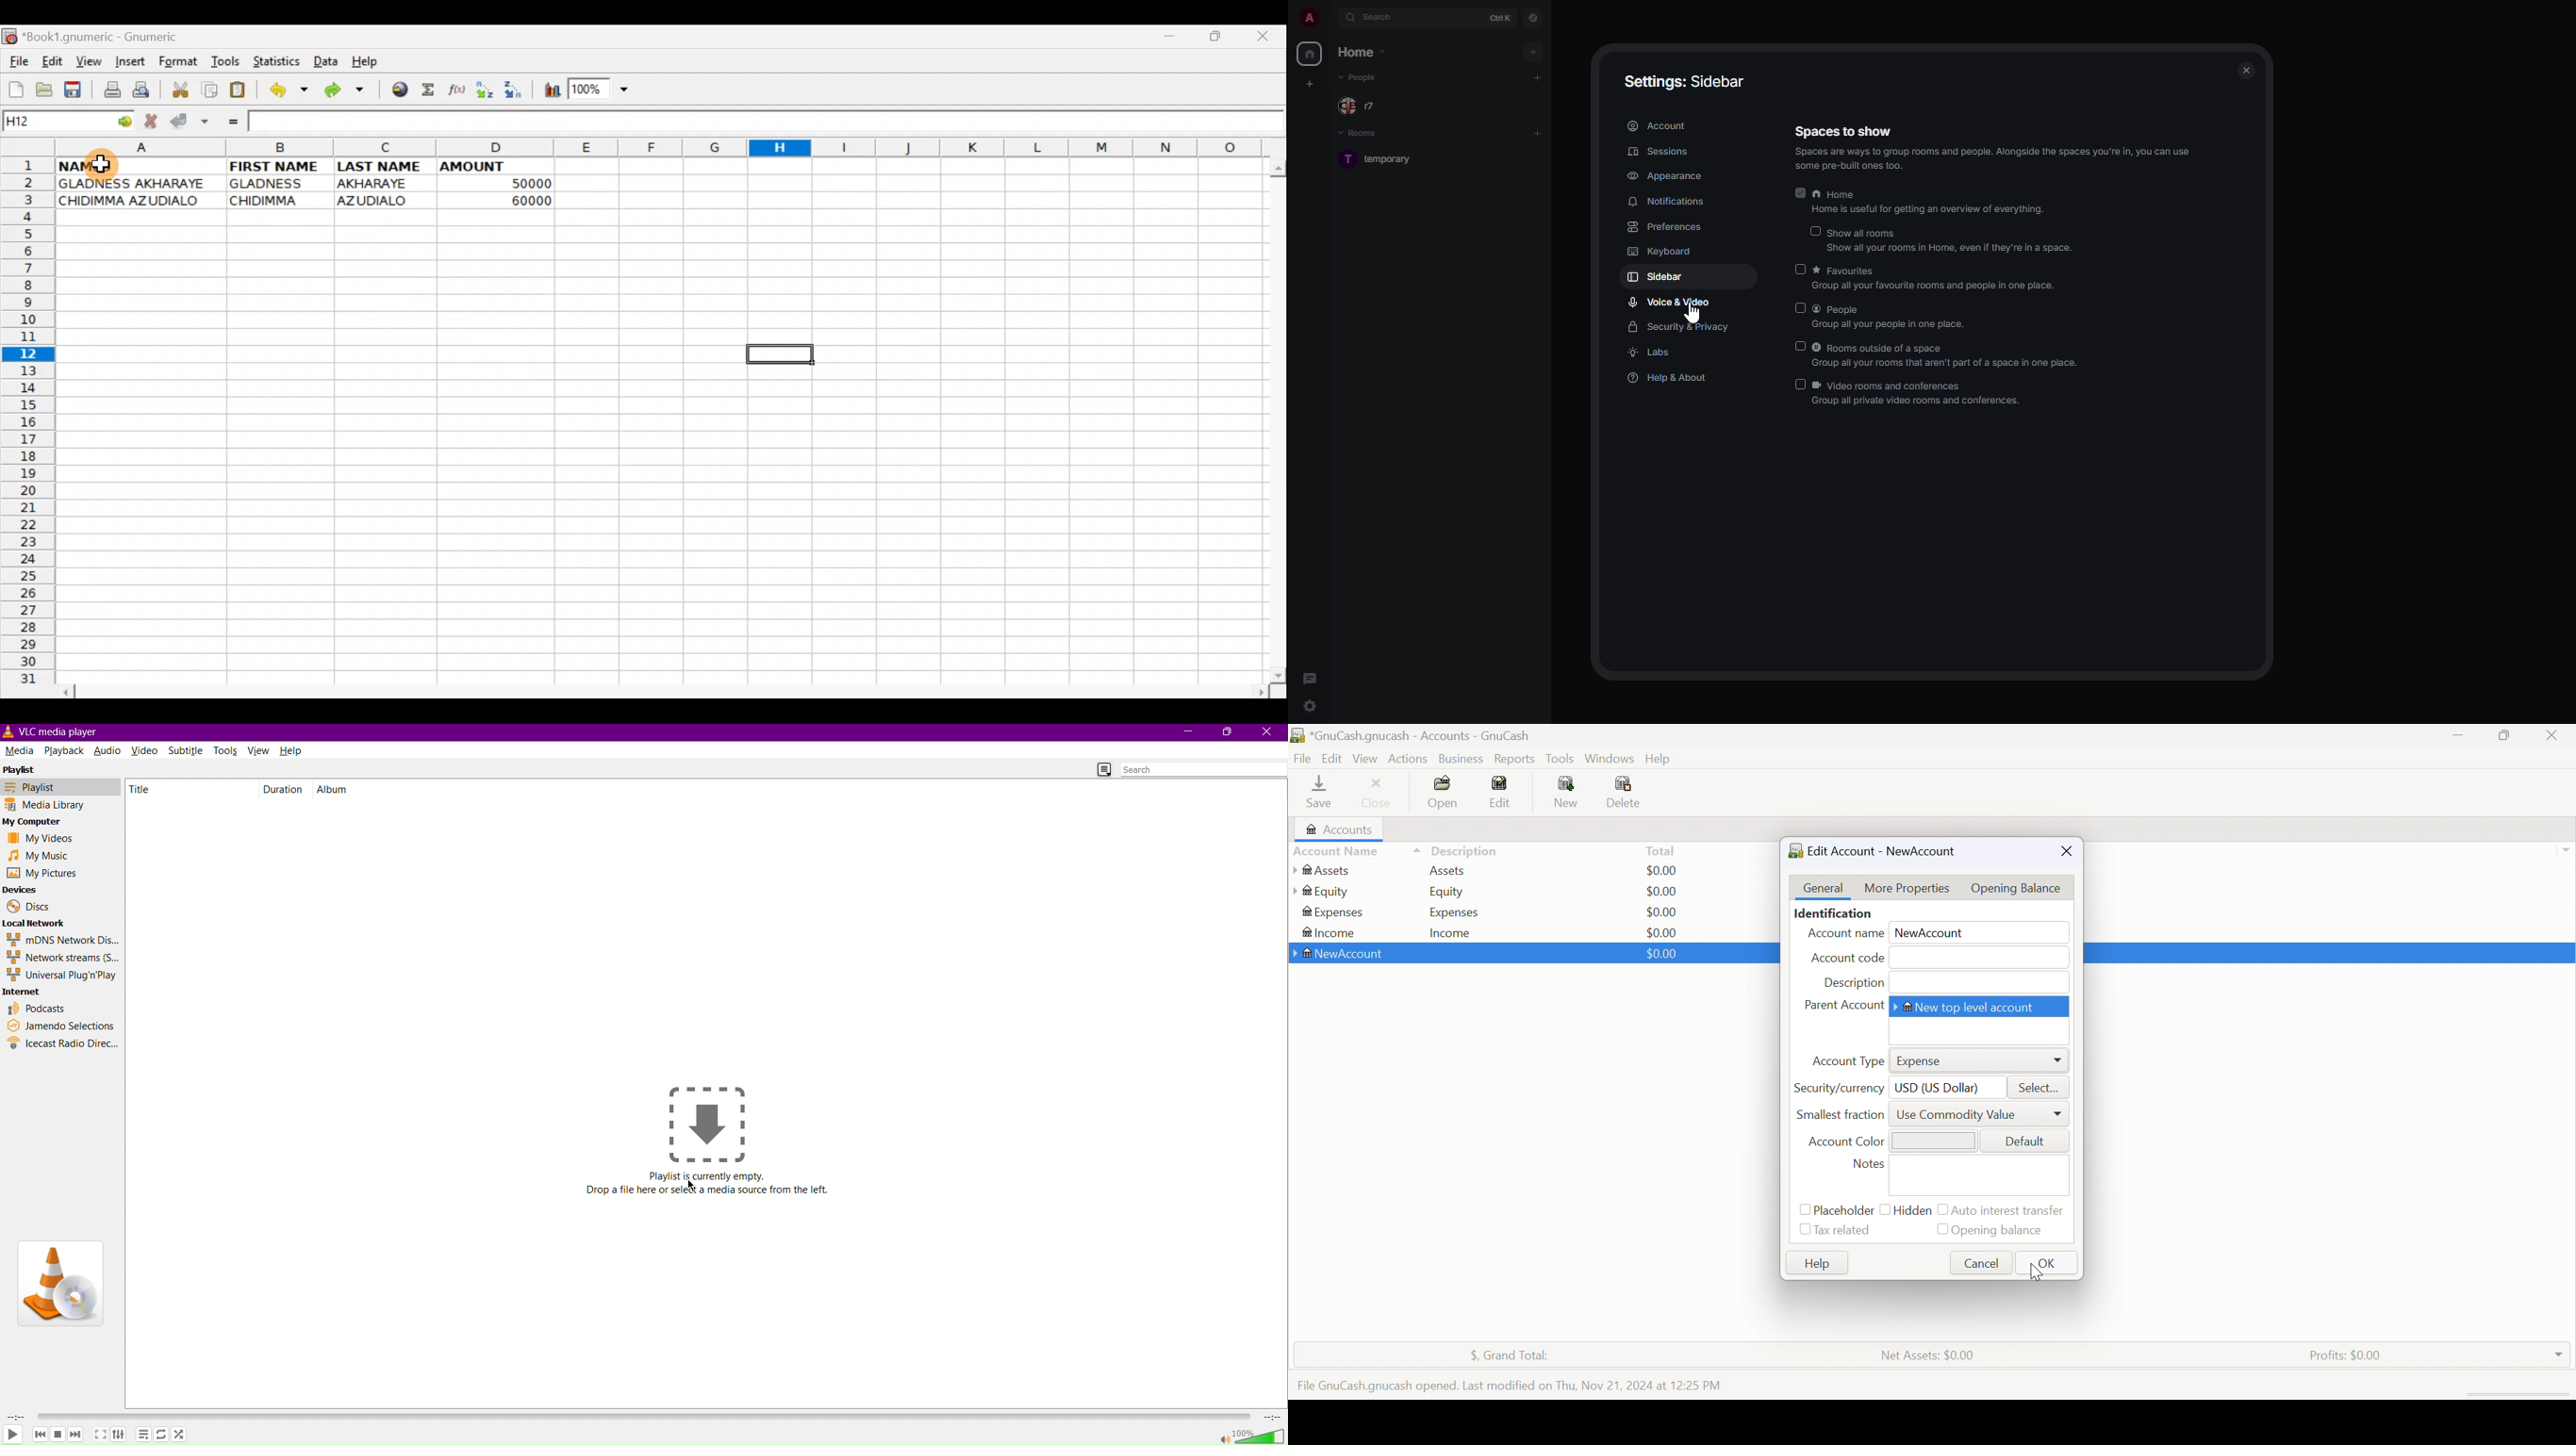 The height and width of the screenshot is (1456, 2576). I want to click on Total, so click(1662, 850).